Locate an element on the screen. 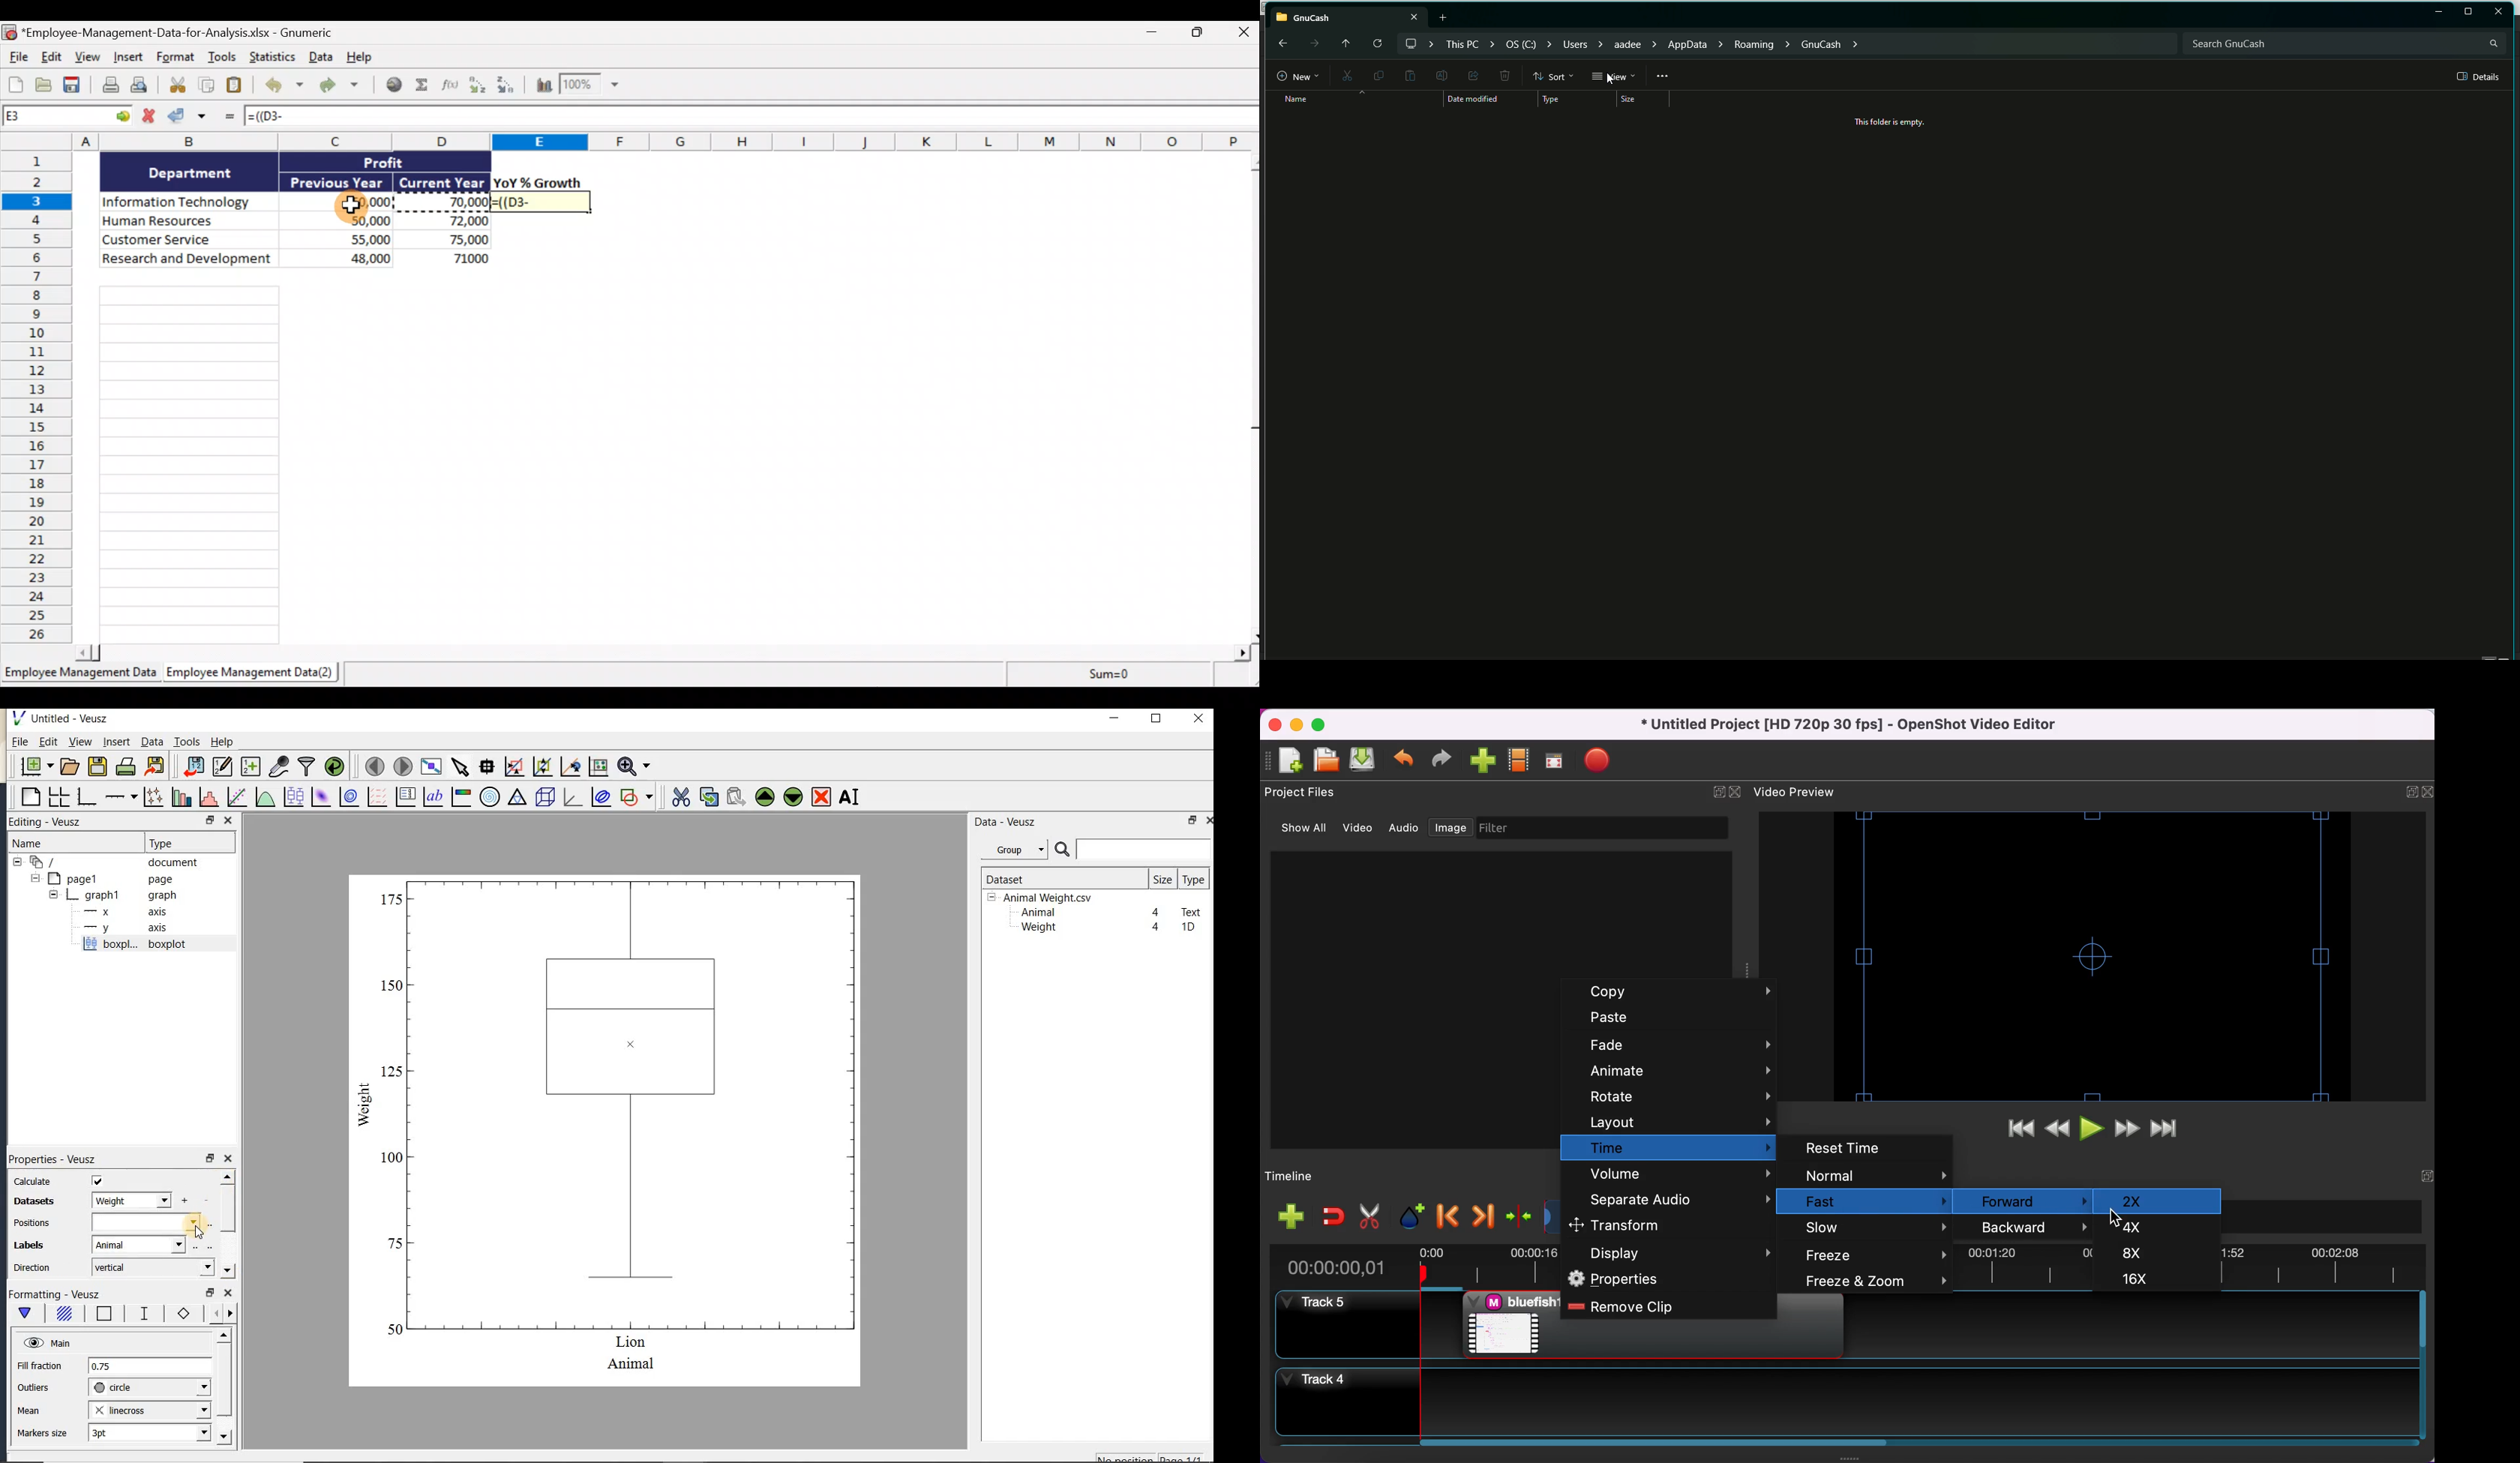  video preview is located at coordinates (2091, 957).